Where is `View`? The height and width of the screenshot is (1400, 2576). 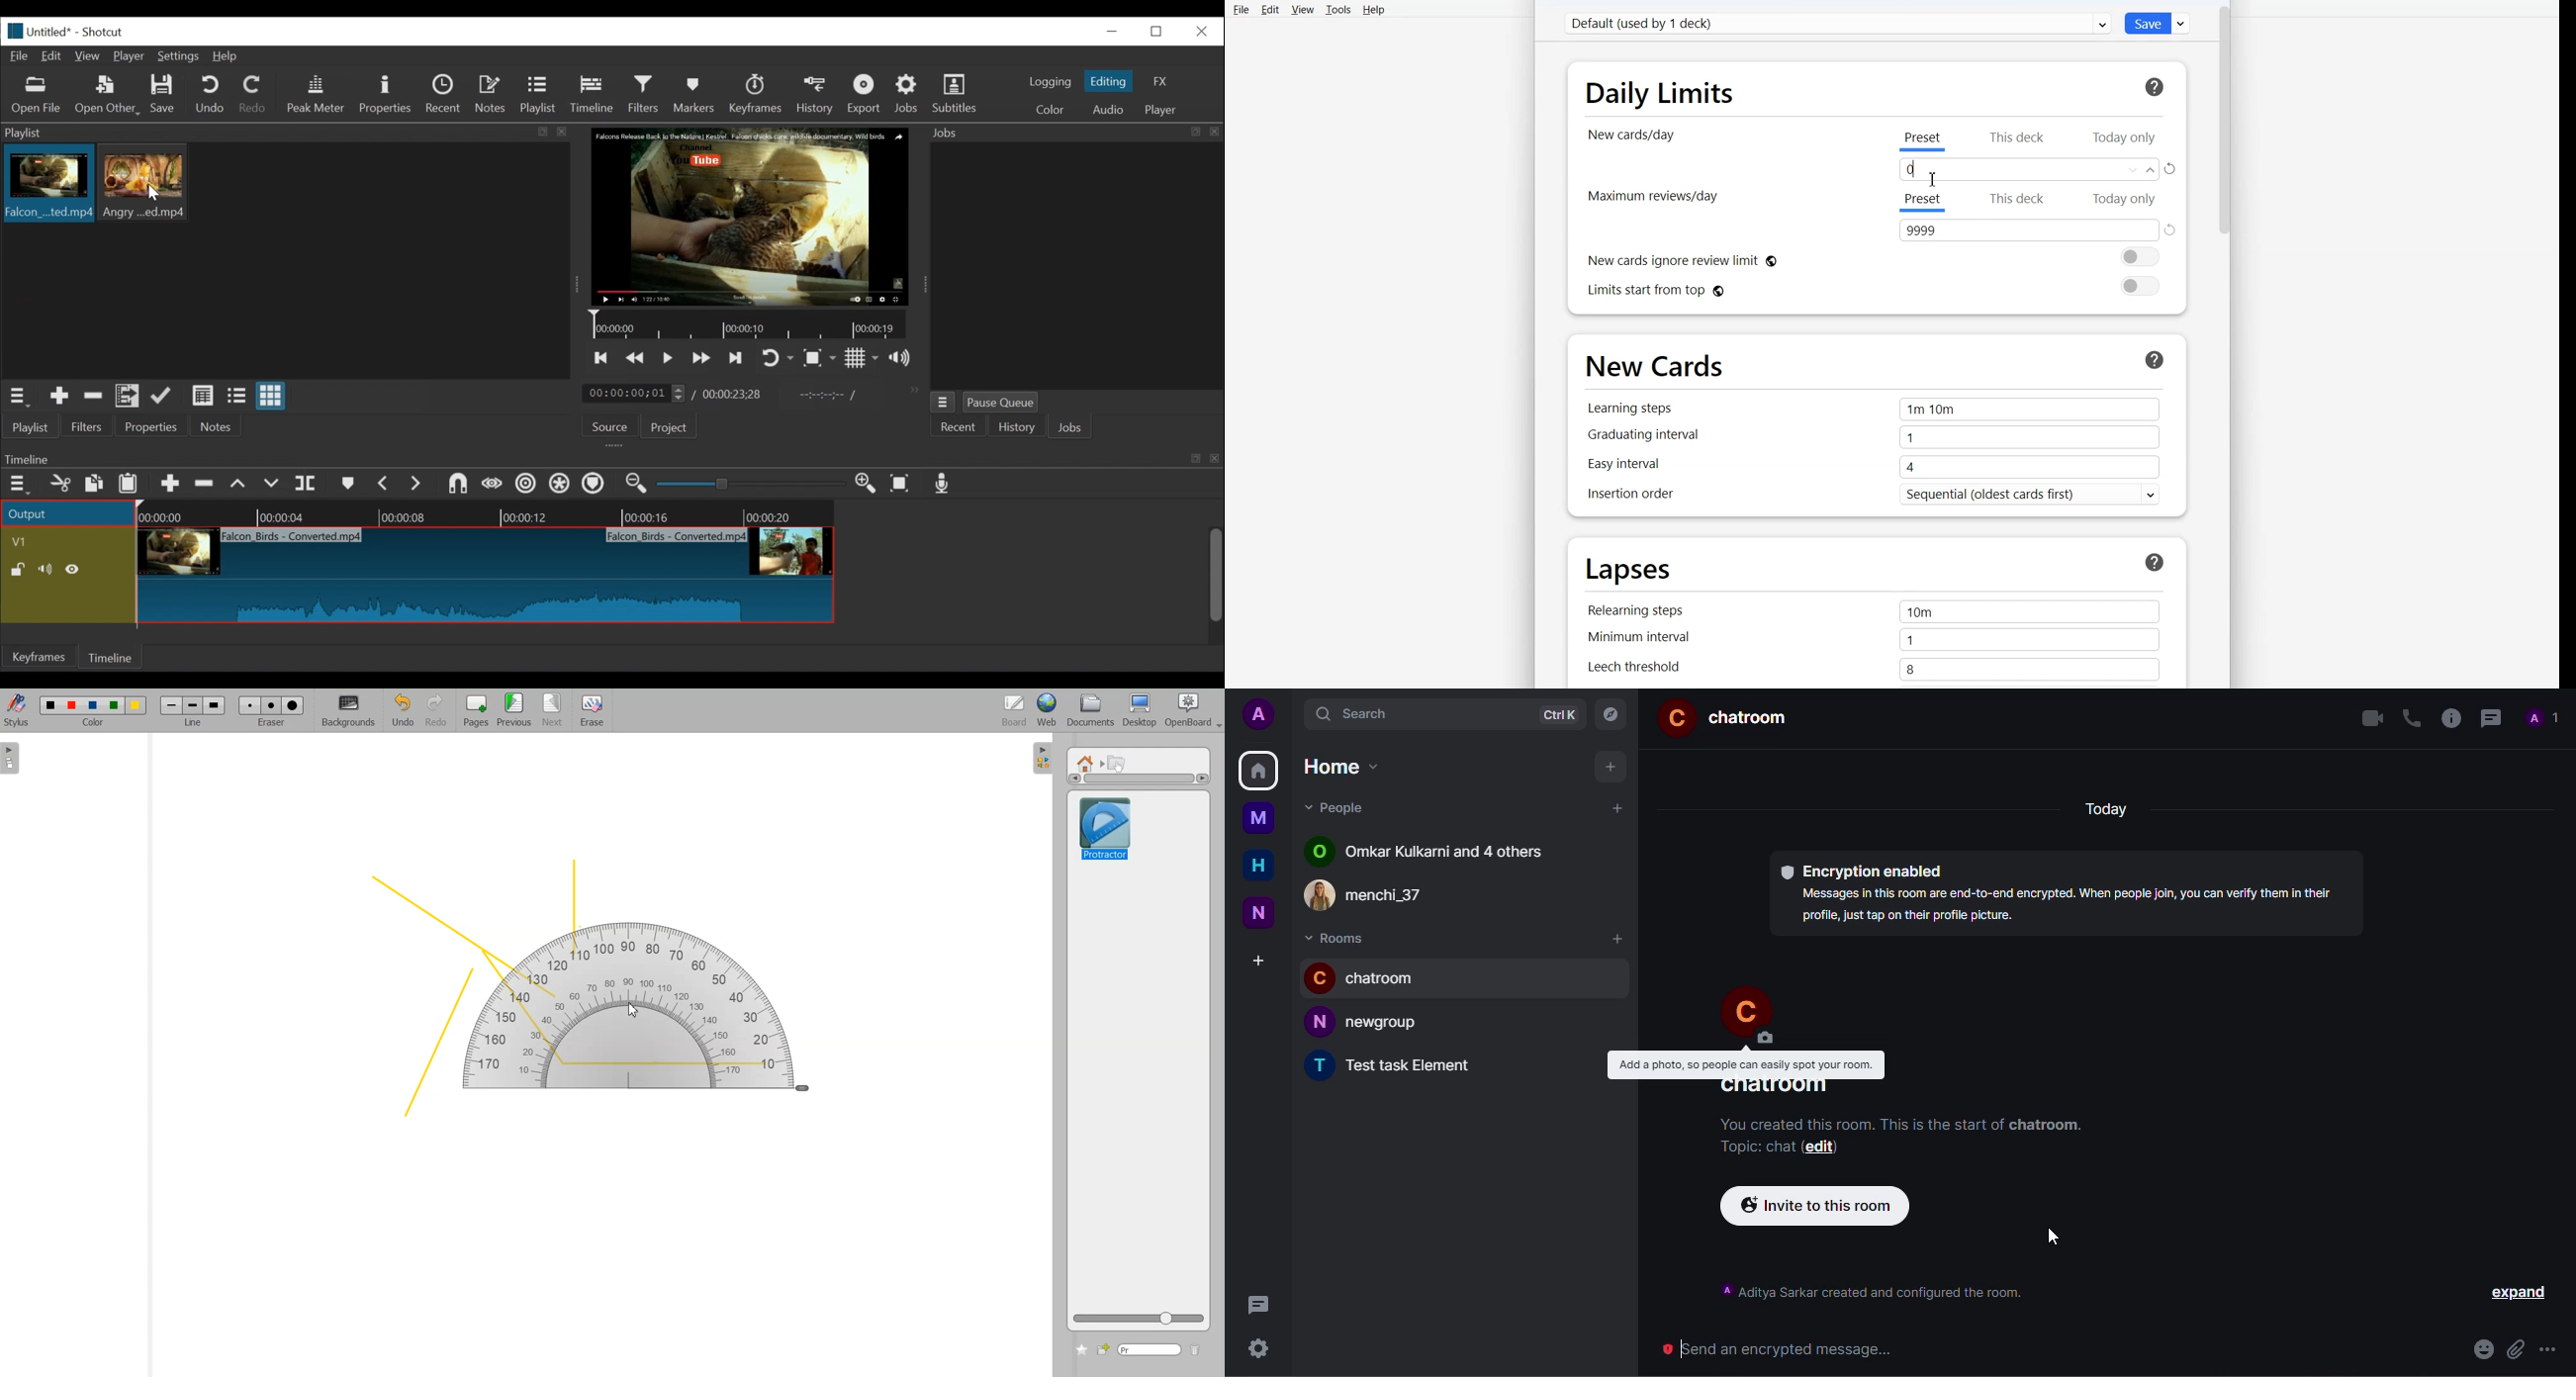 View is located at coordinates (1302, 10).